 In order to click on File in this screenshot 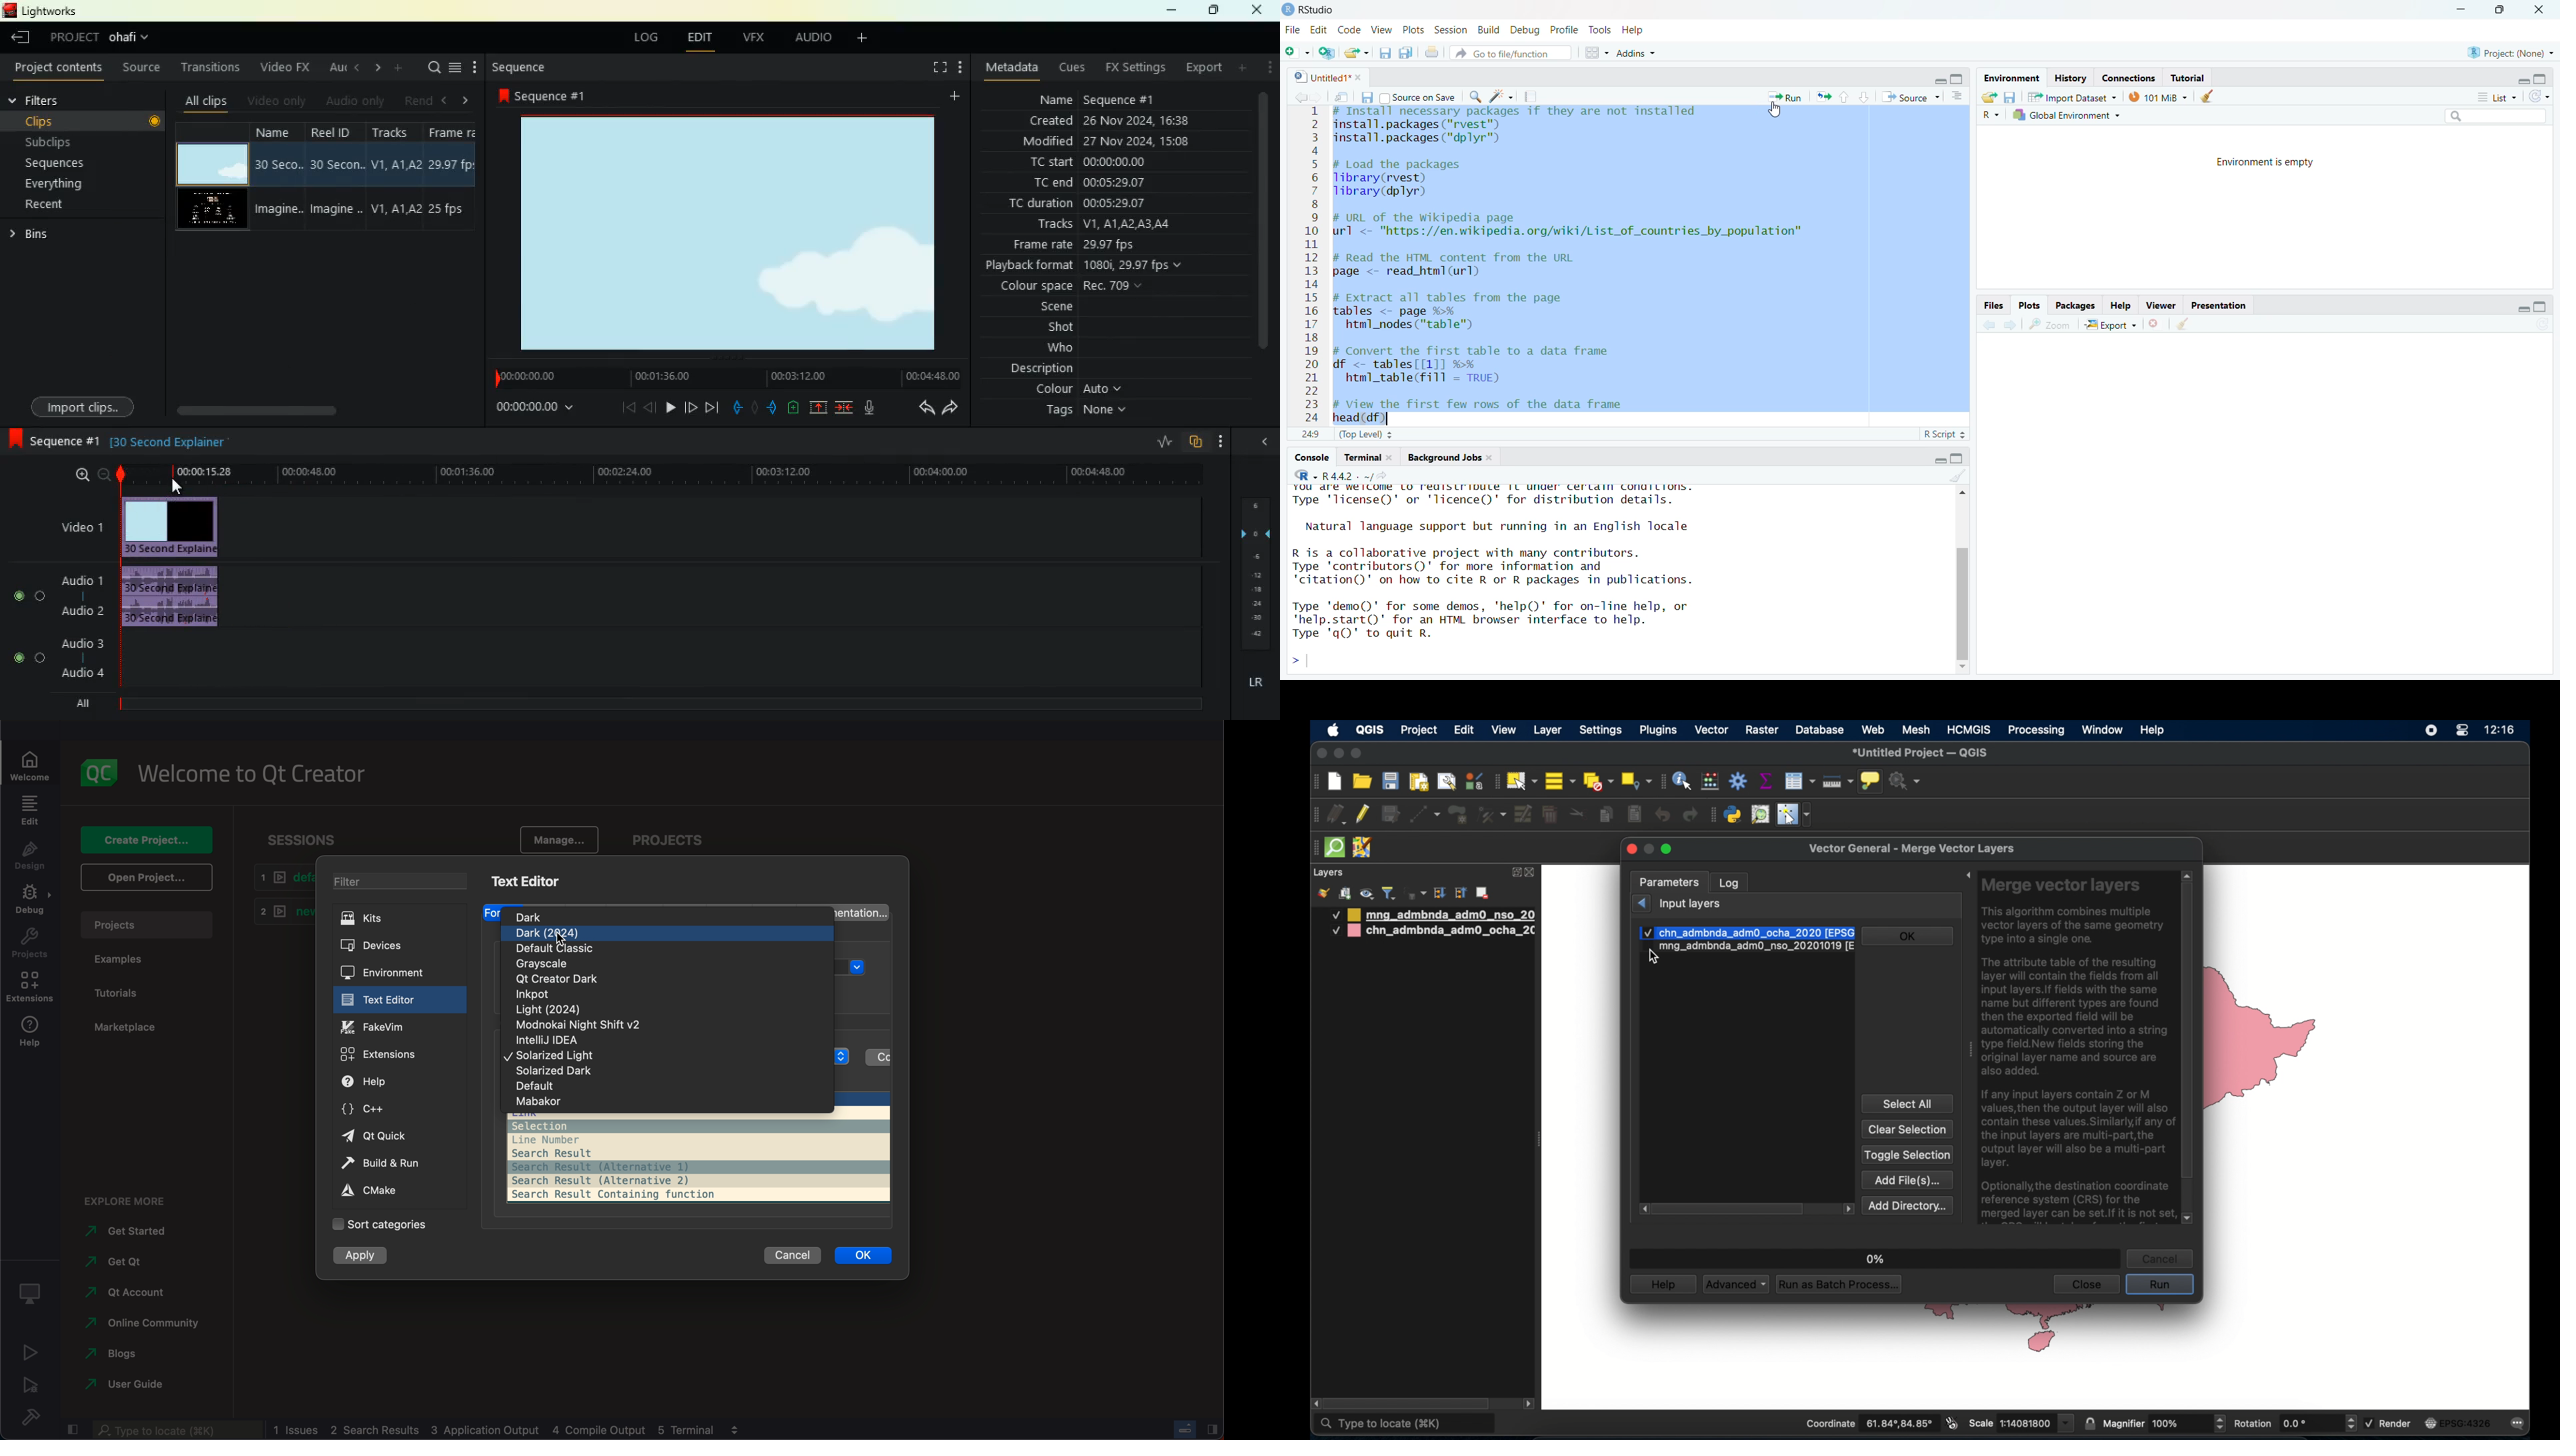, I will do `click(1293, 29)`.